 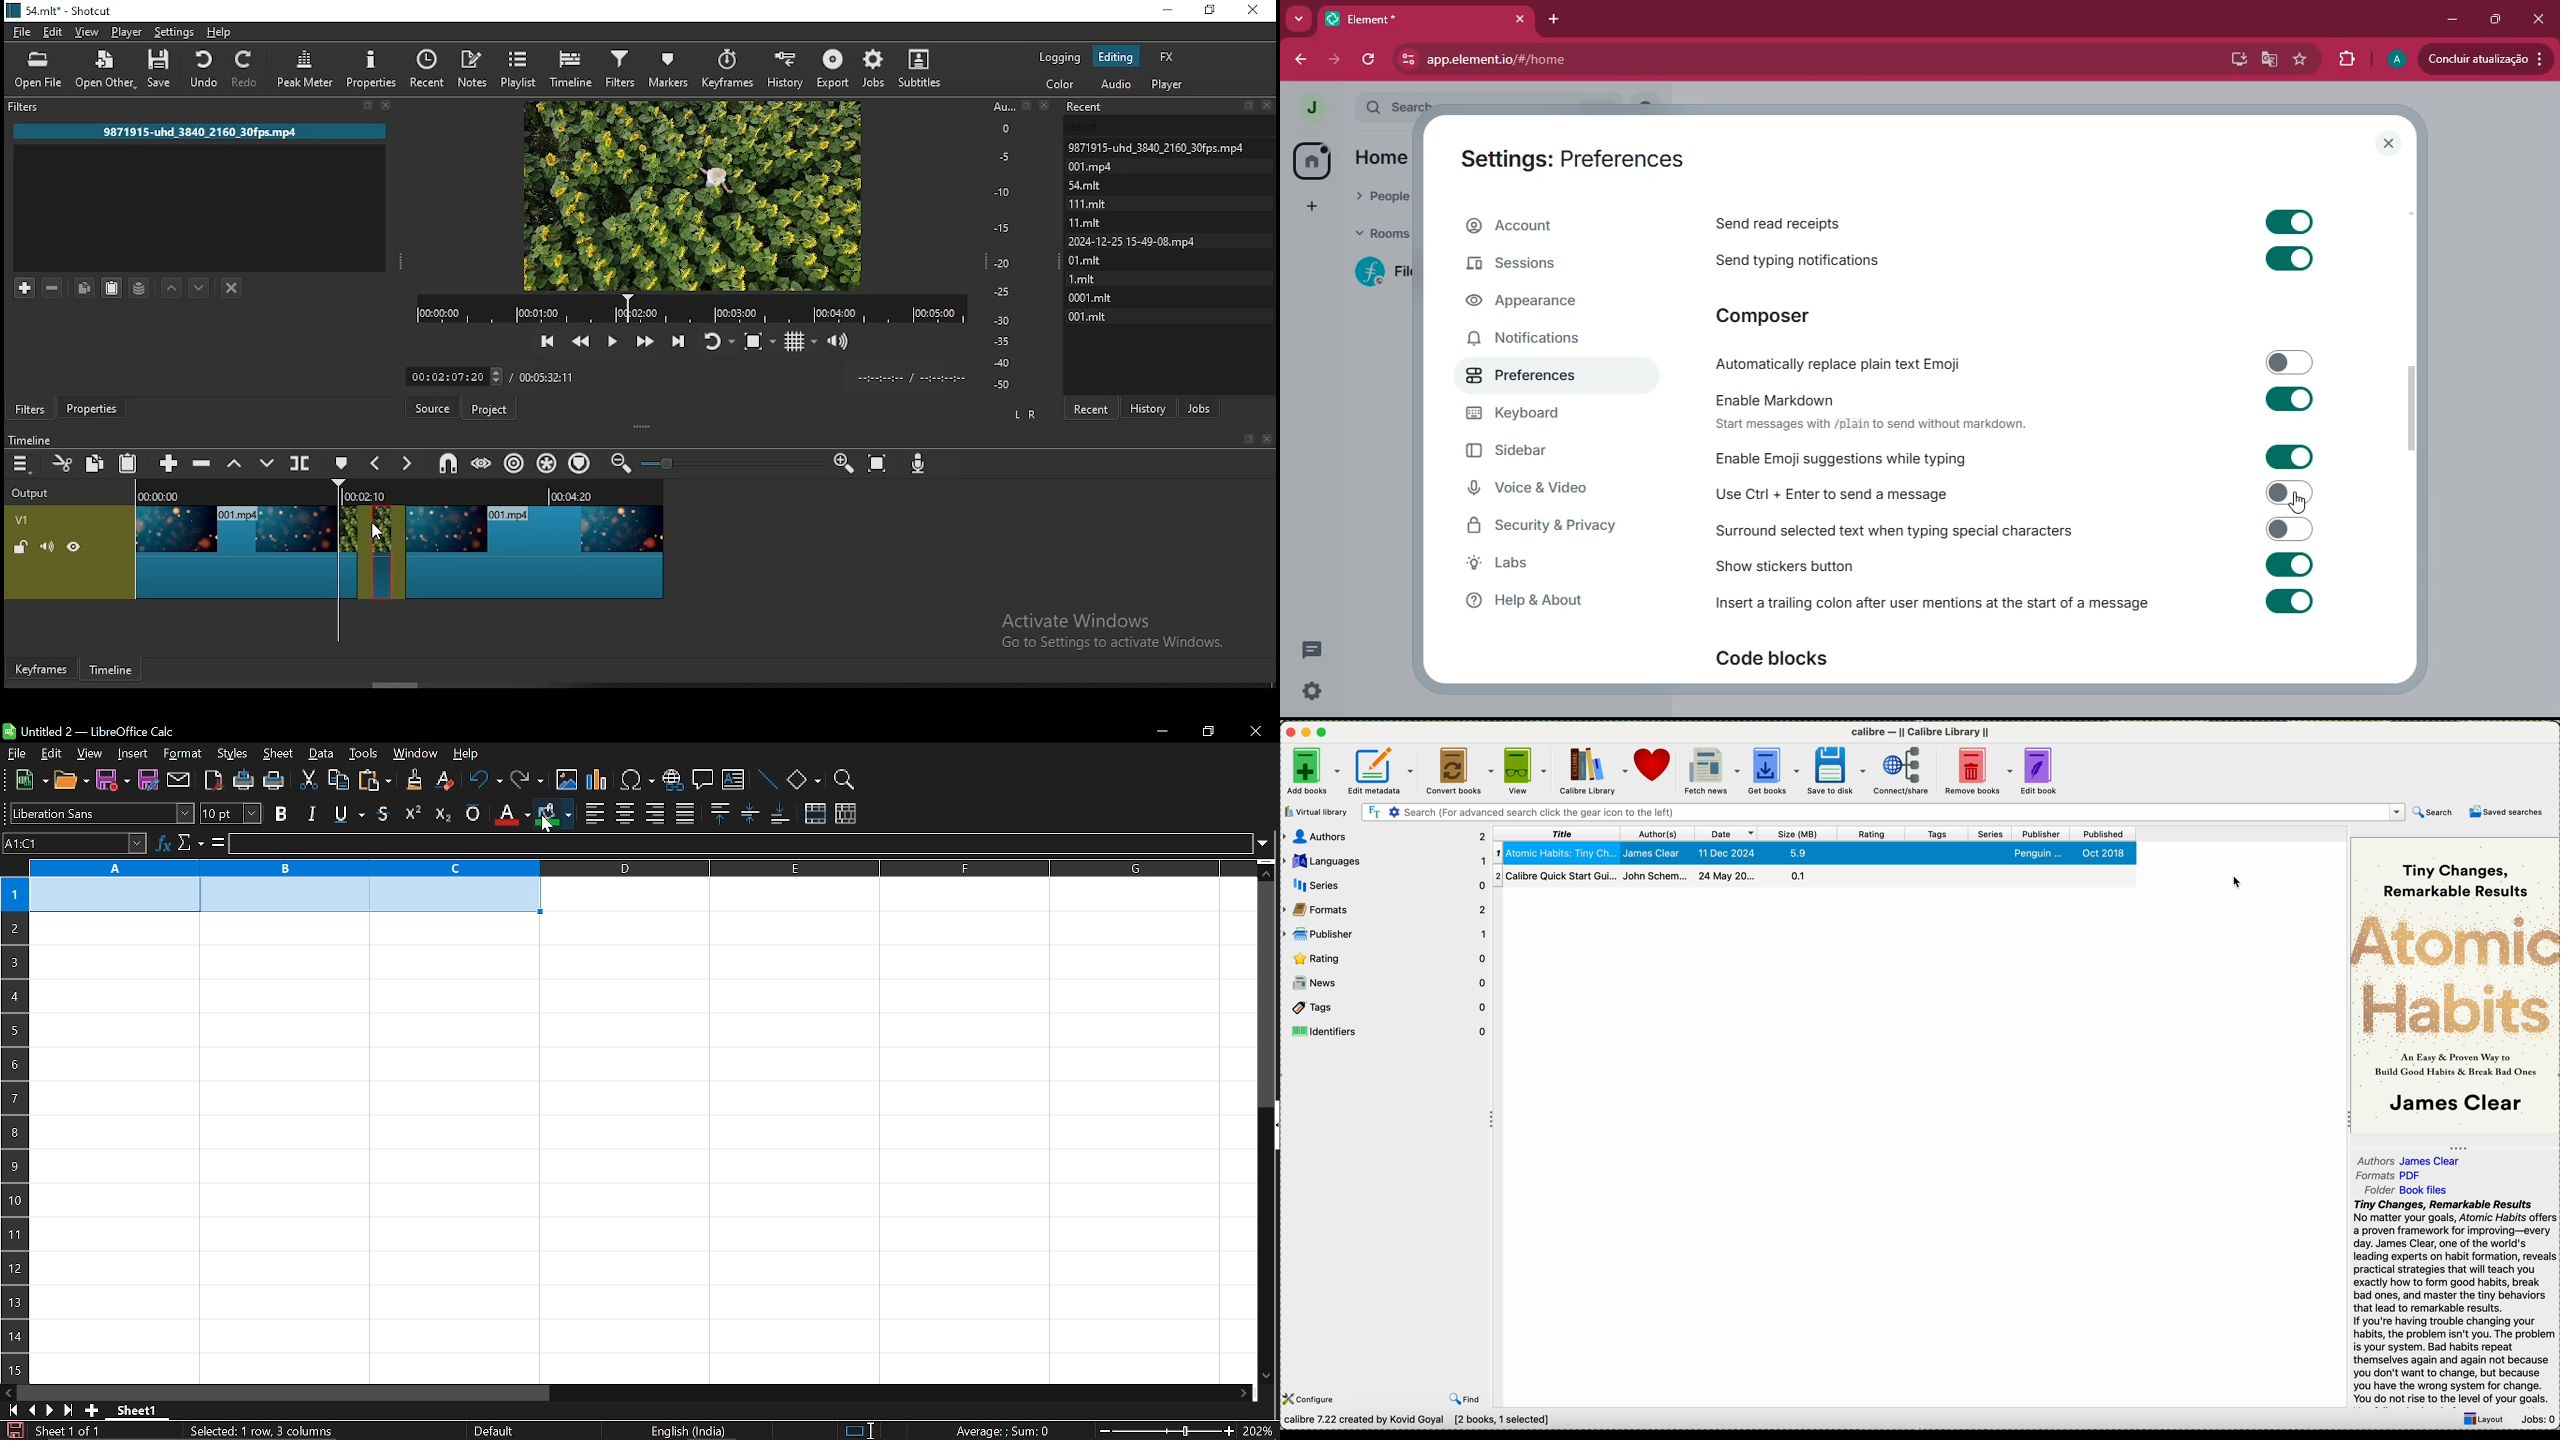 I want to click on back, so click(x=1300, y=60).